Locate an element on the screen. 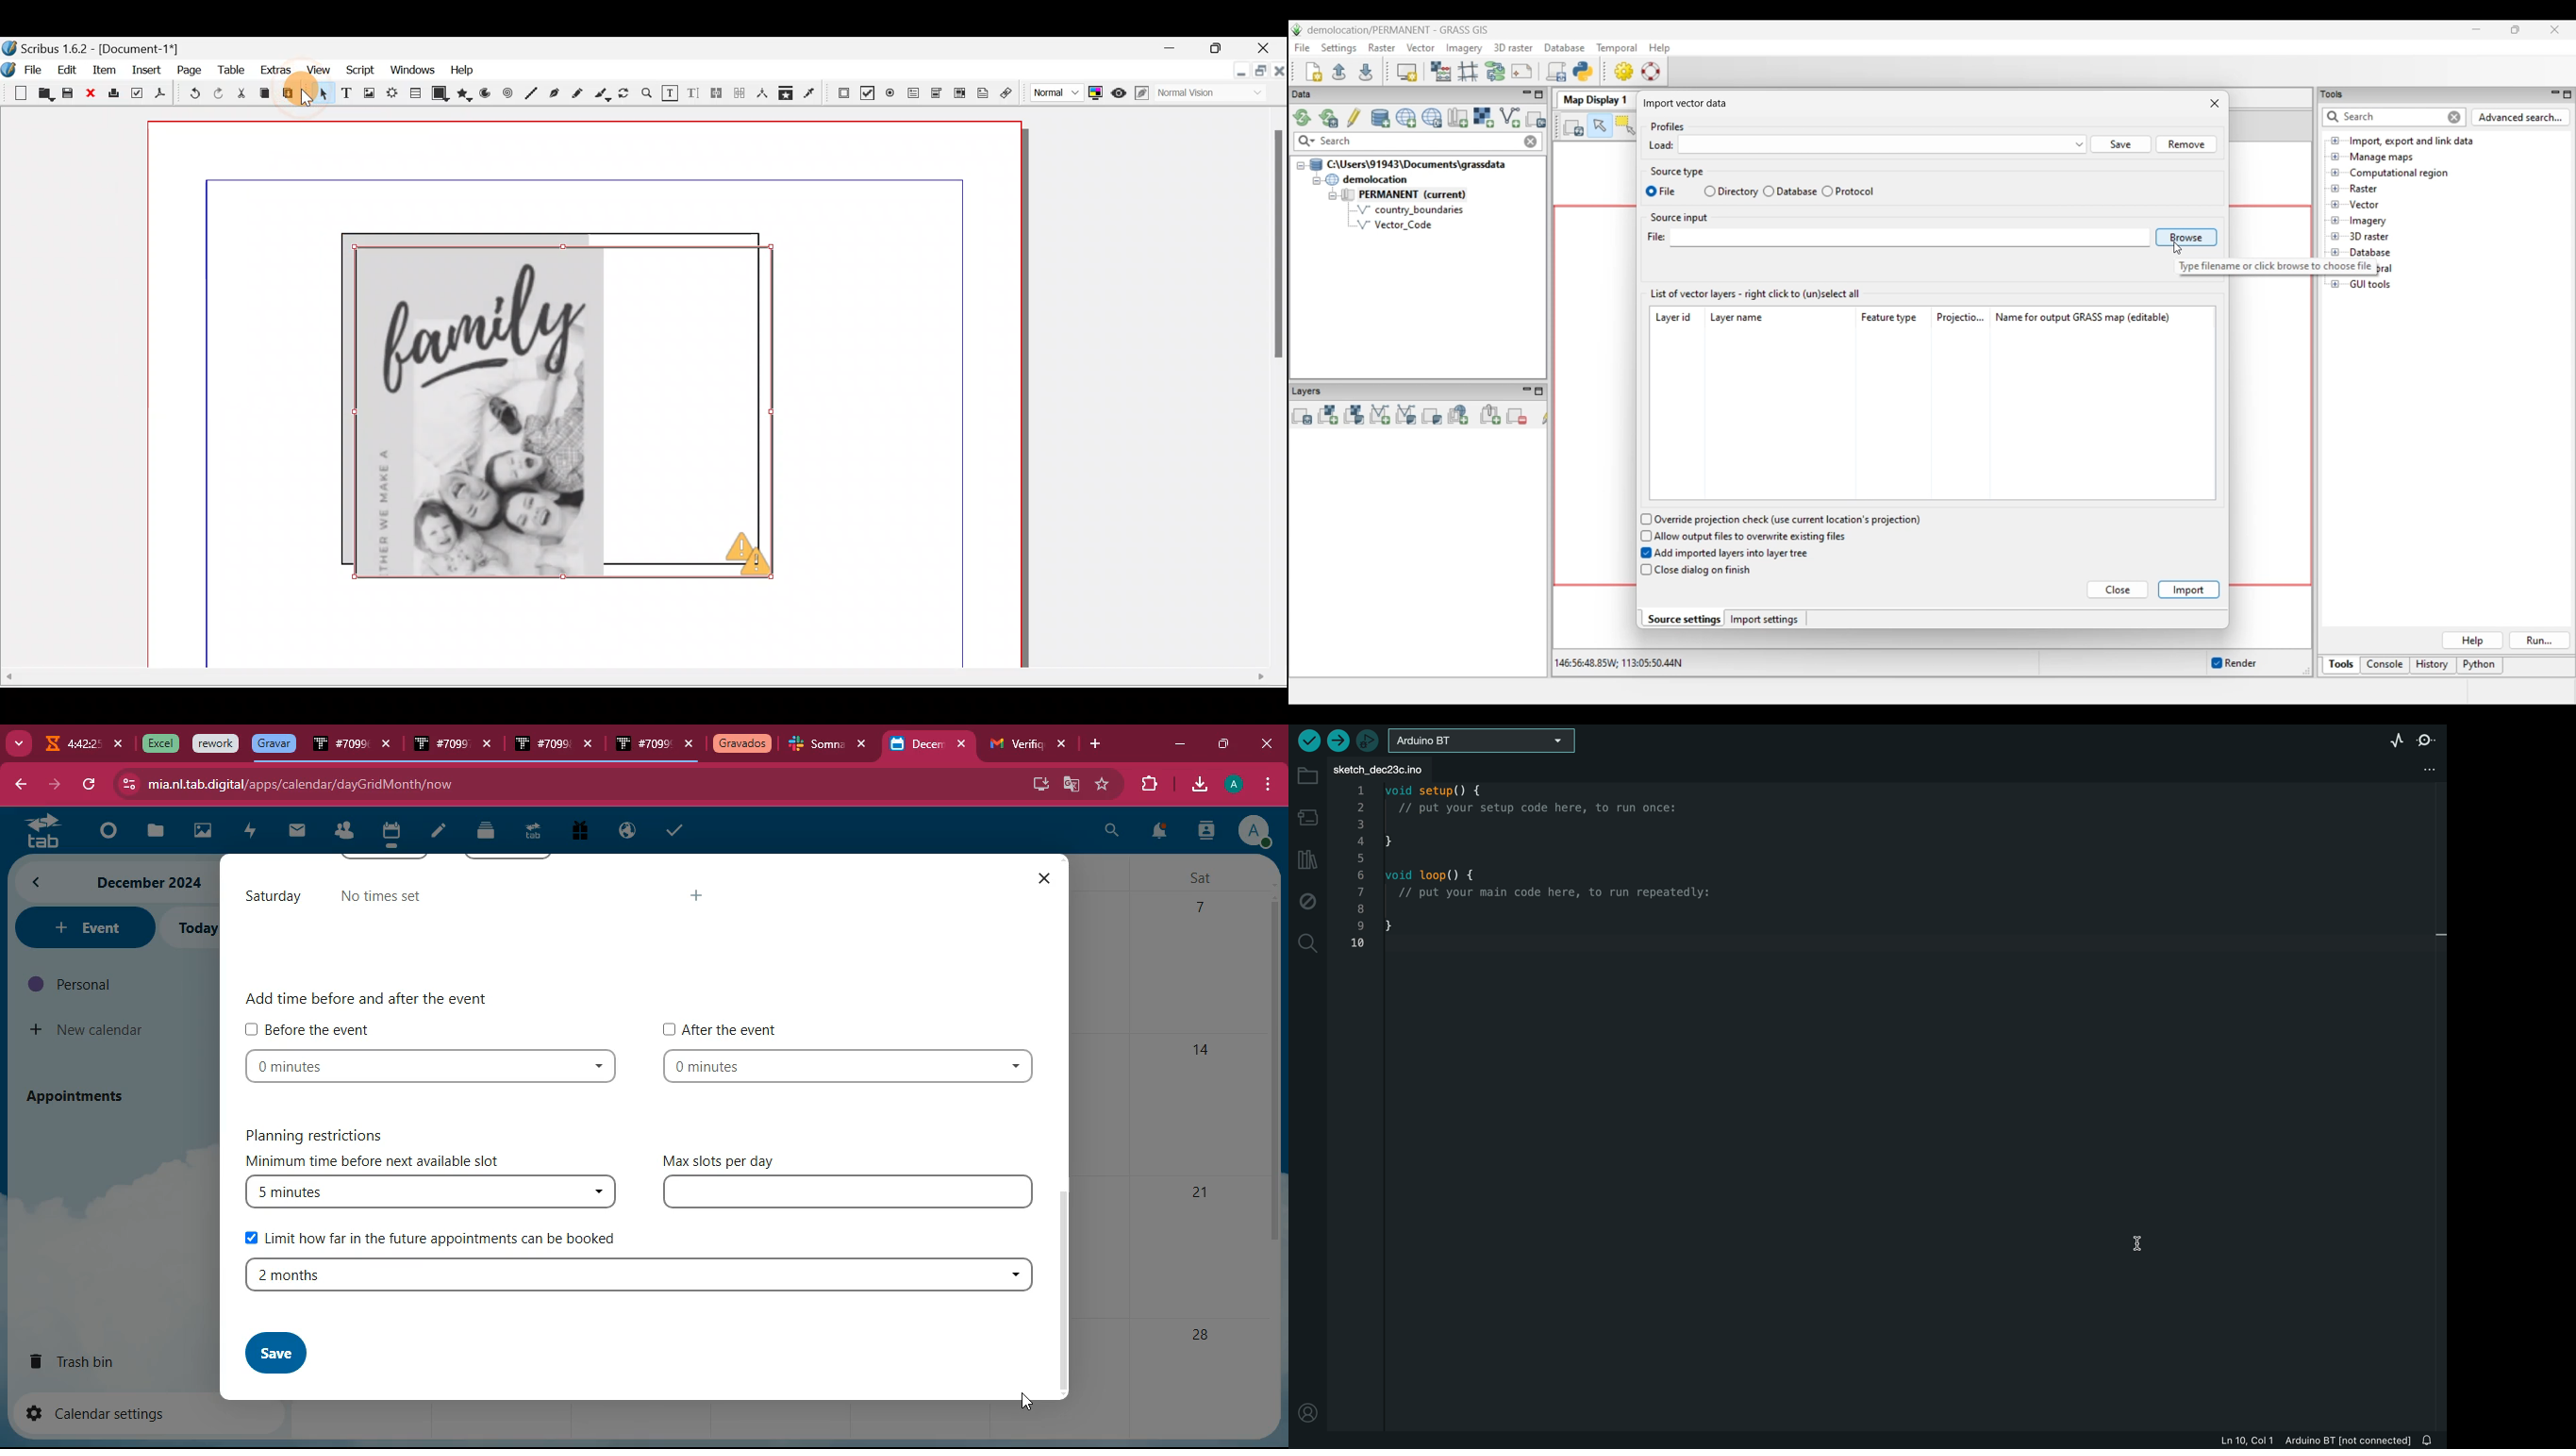 The image size is (2576, 1456). Image preview quality is located at coordinates (1055, 93).